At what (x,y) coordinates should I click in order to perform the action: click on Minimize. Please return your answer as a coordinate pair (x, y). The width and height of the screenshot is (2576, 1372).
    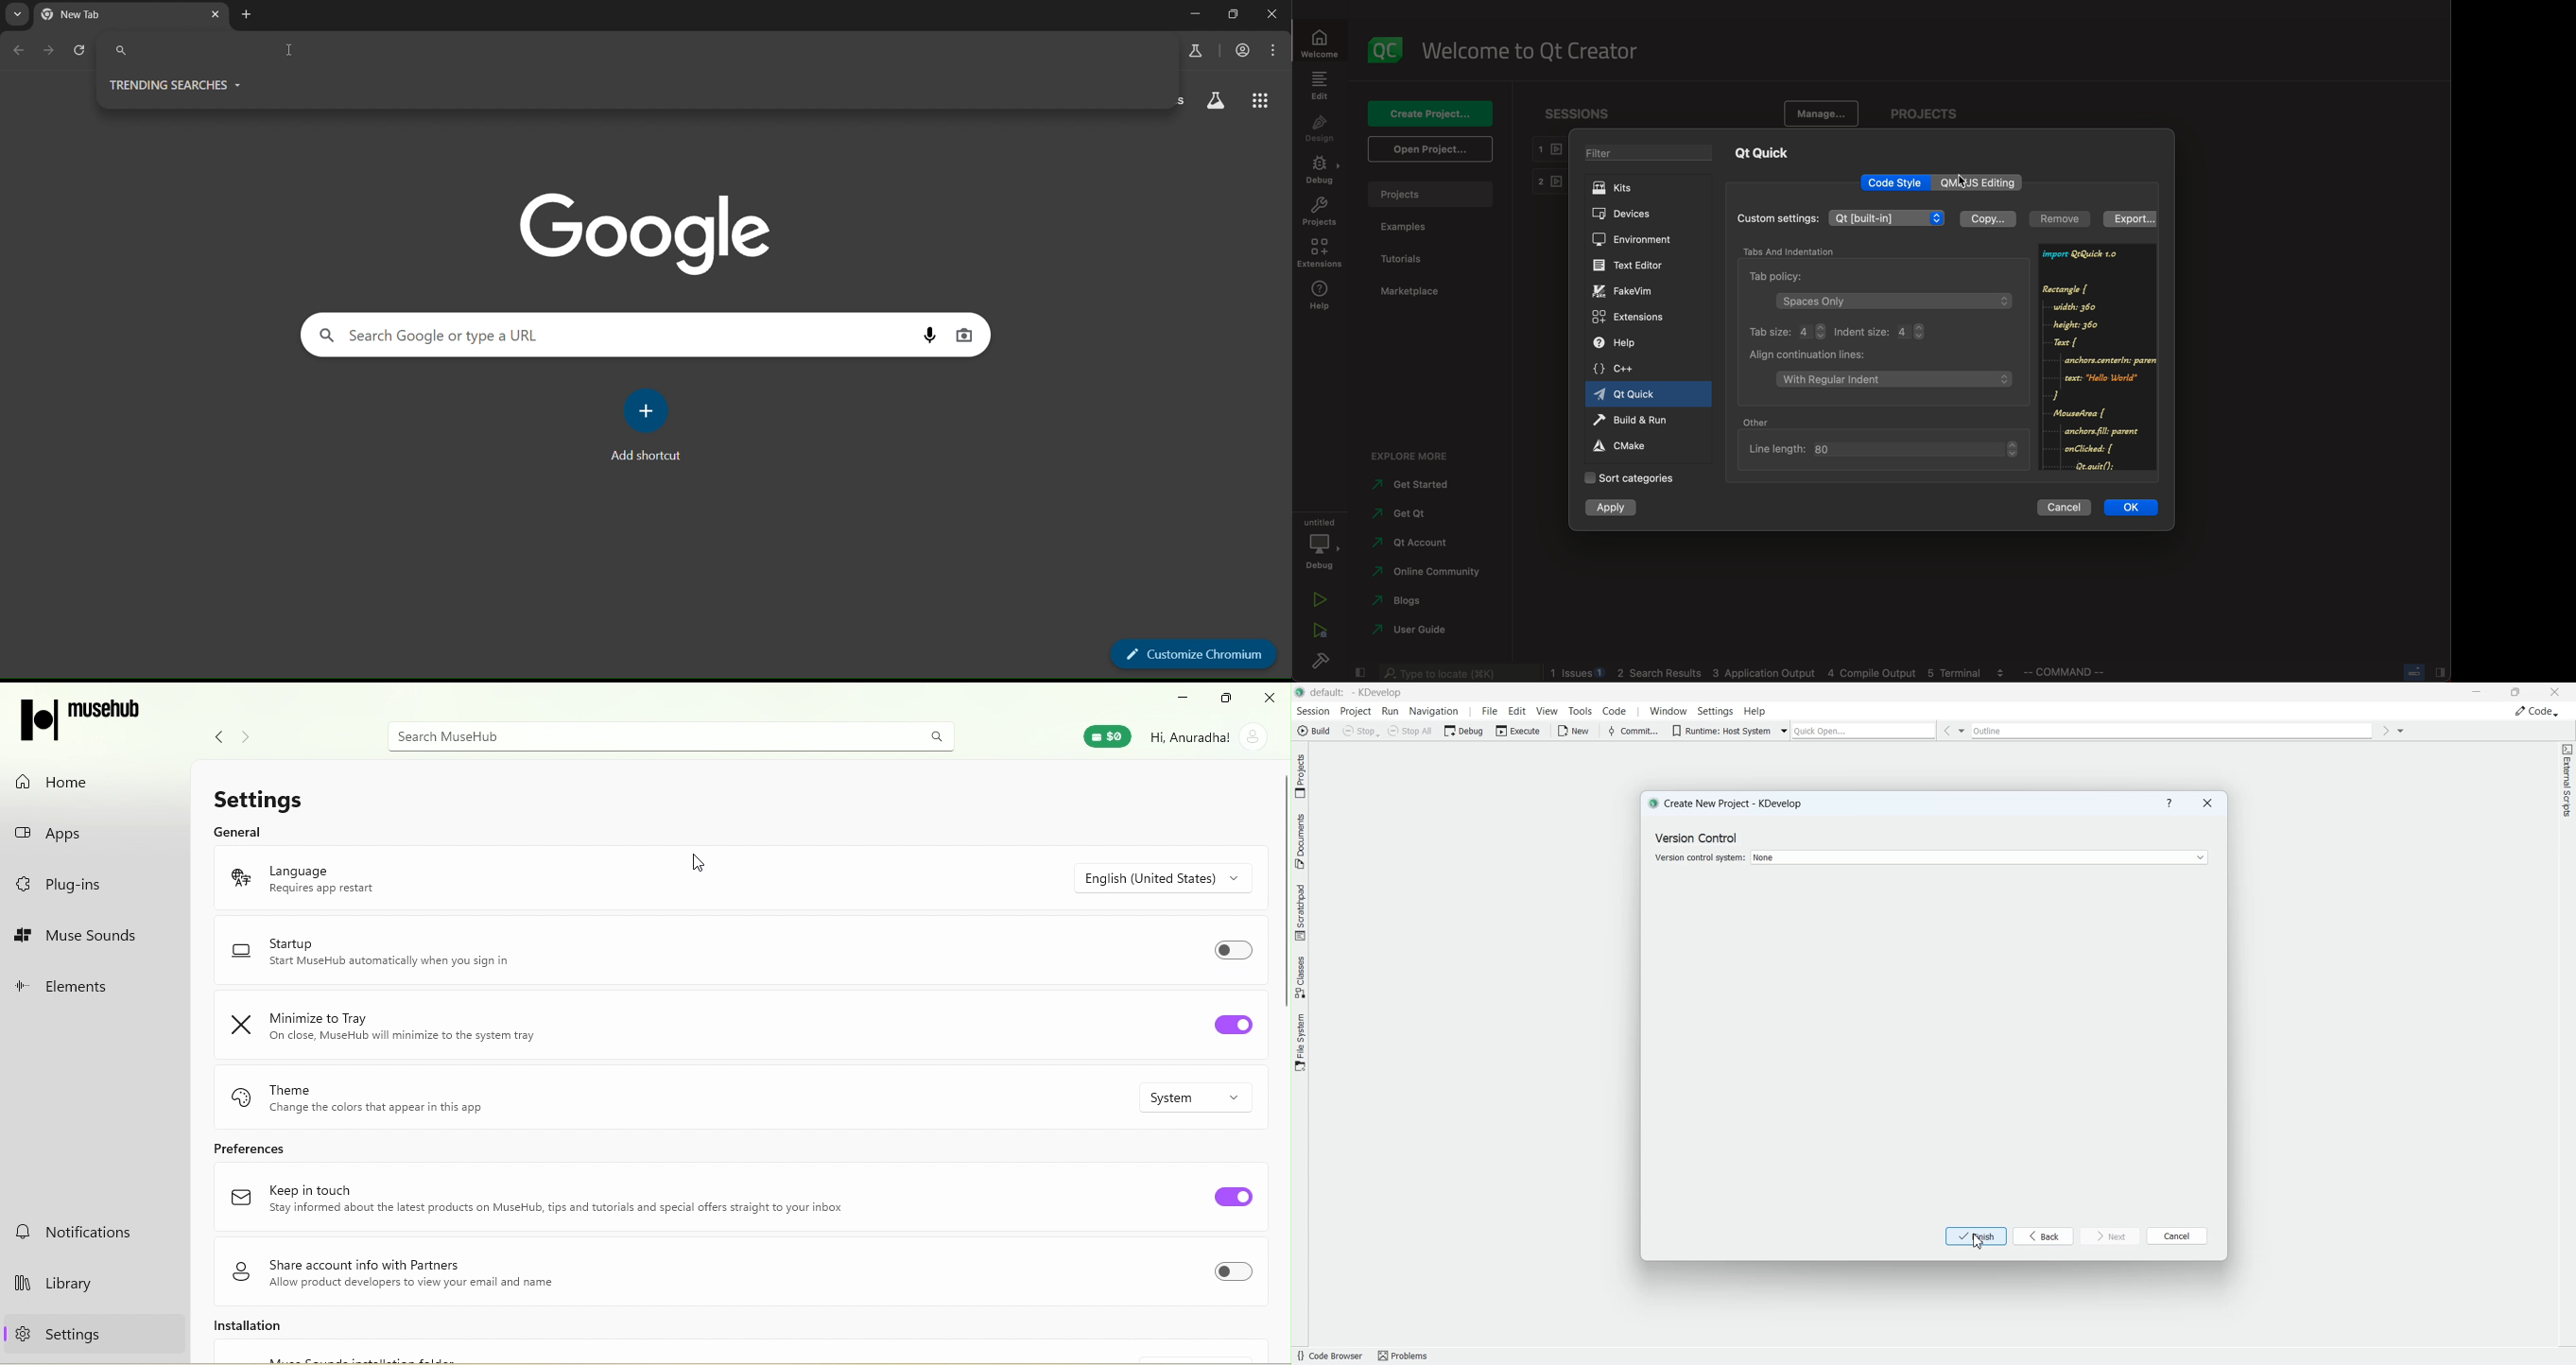
    Looking at the image, I should click on (1194, 13).